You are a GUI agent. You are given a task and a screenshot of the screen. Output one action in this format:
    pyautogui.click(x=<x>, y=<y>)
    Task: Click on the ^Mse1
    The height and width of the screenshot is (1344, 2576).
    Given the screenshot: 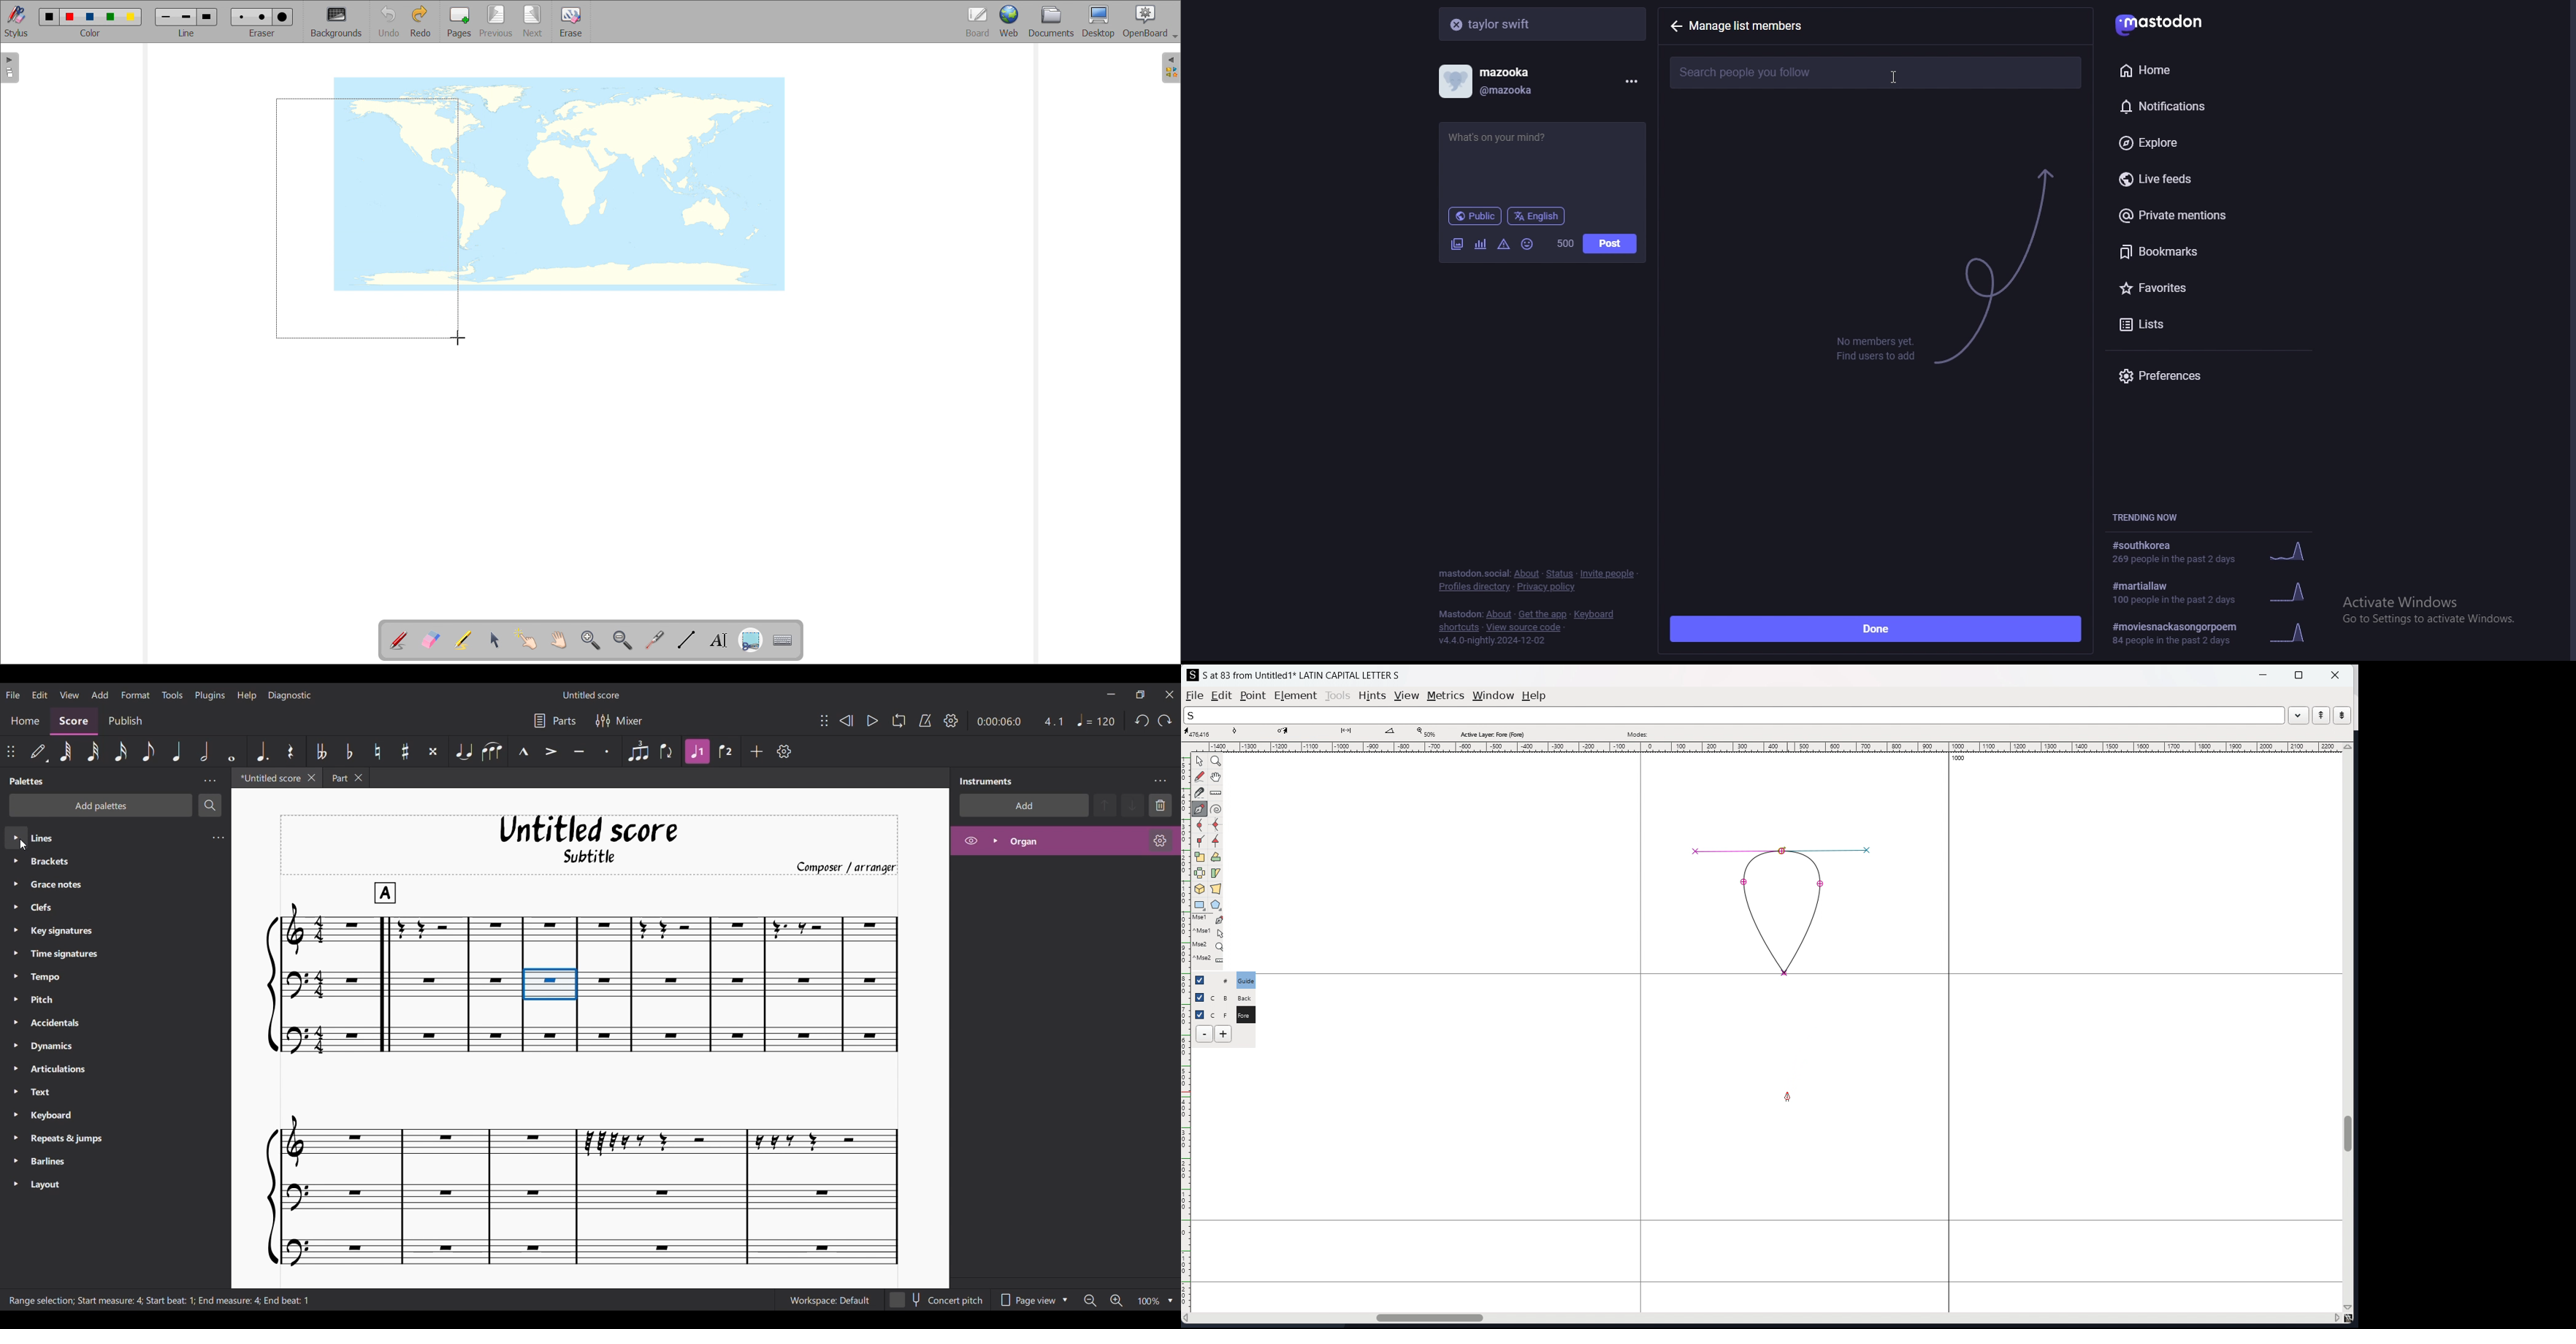 What is the action you would take?
    pyautogui.click(x=1209, y=933)
    